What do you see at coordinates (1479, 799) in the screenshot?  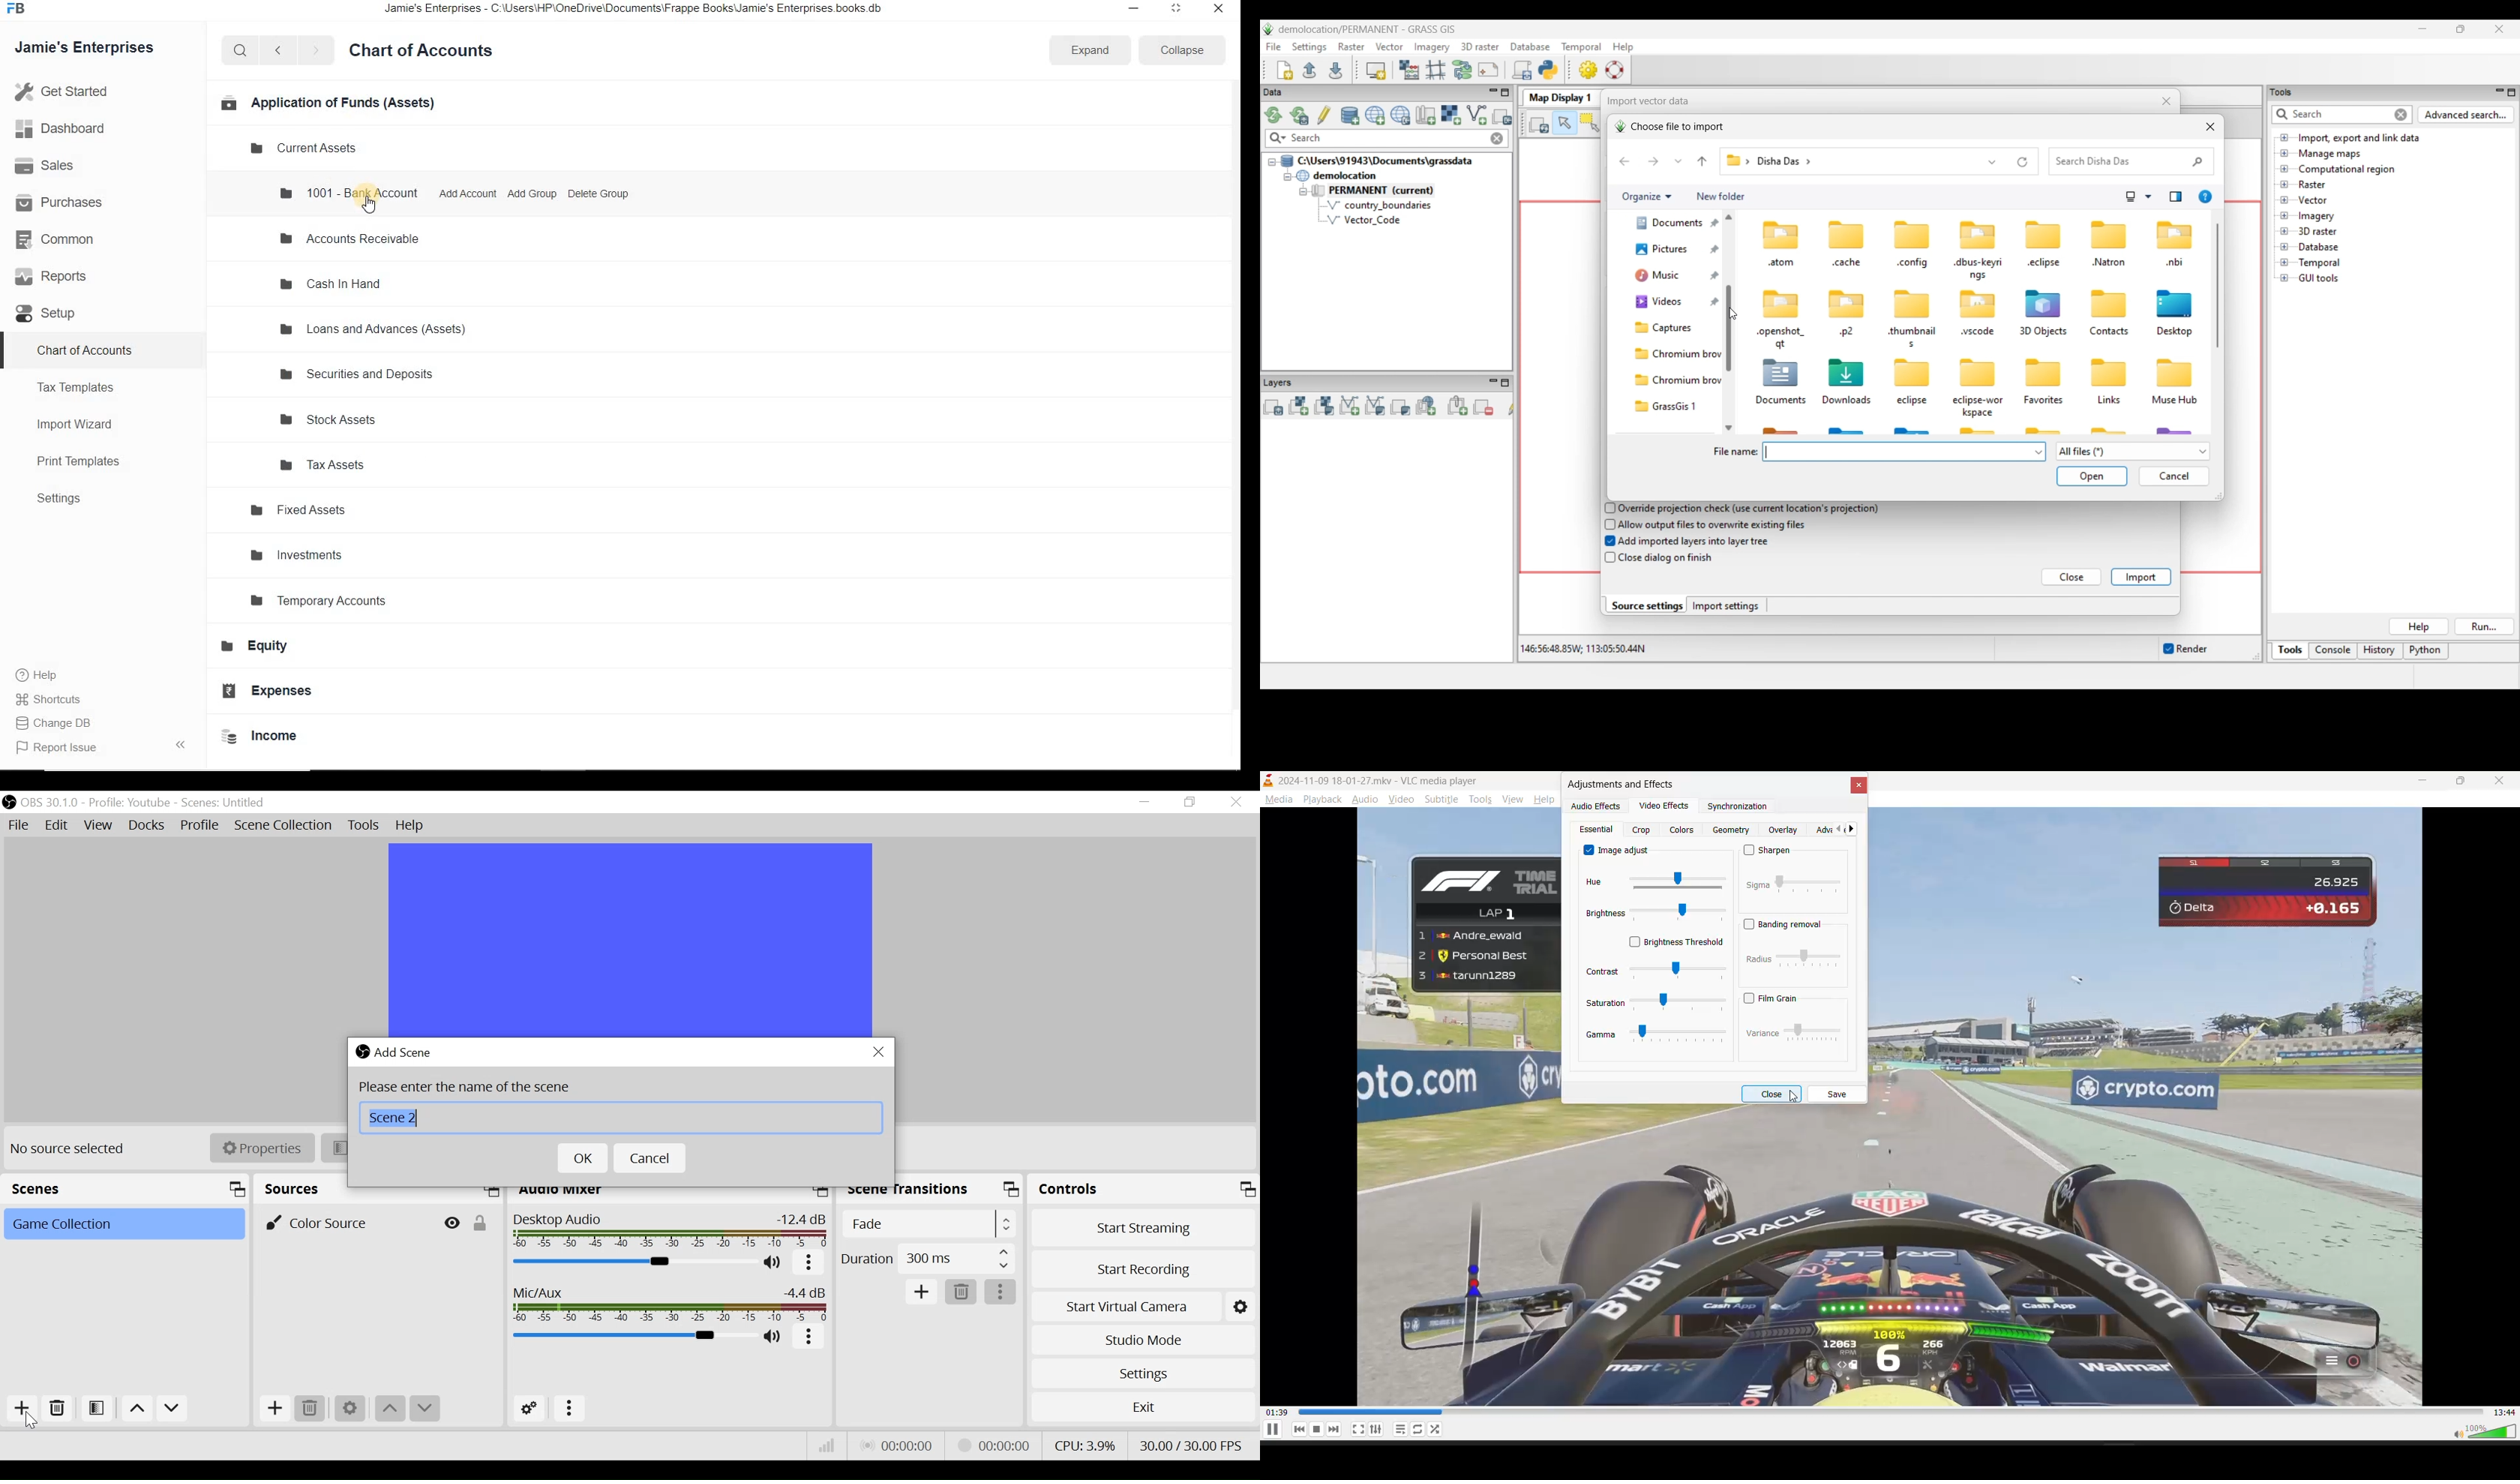 I see `tools` at bounding box center [1479, 799].